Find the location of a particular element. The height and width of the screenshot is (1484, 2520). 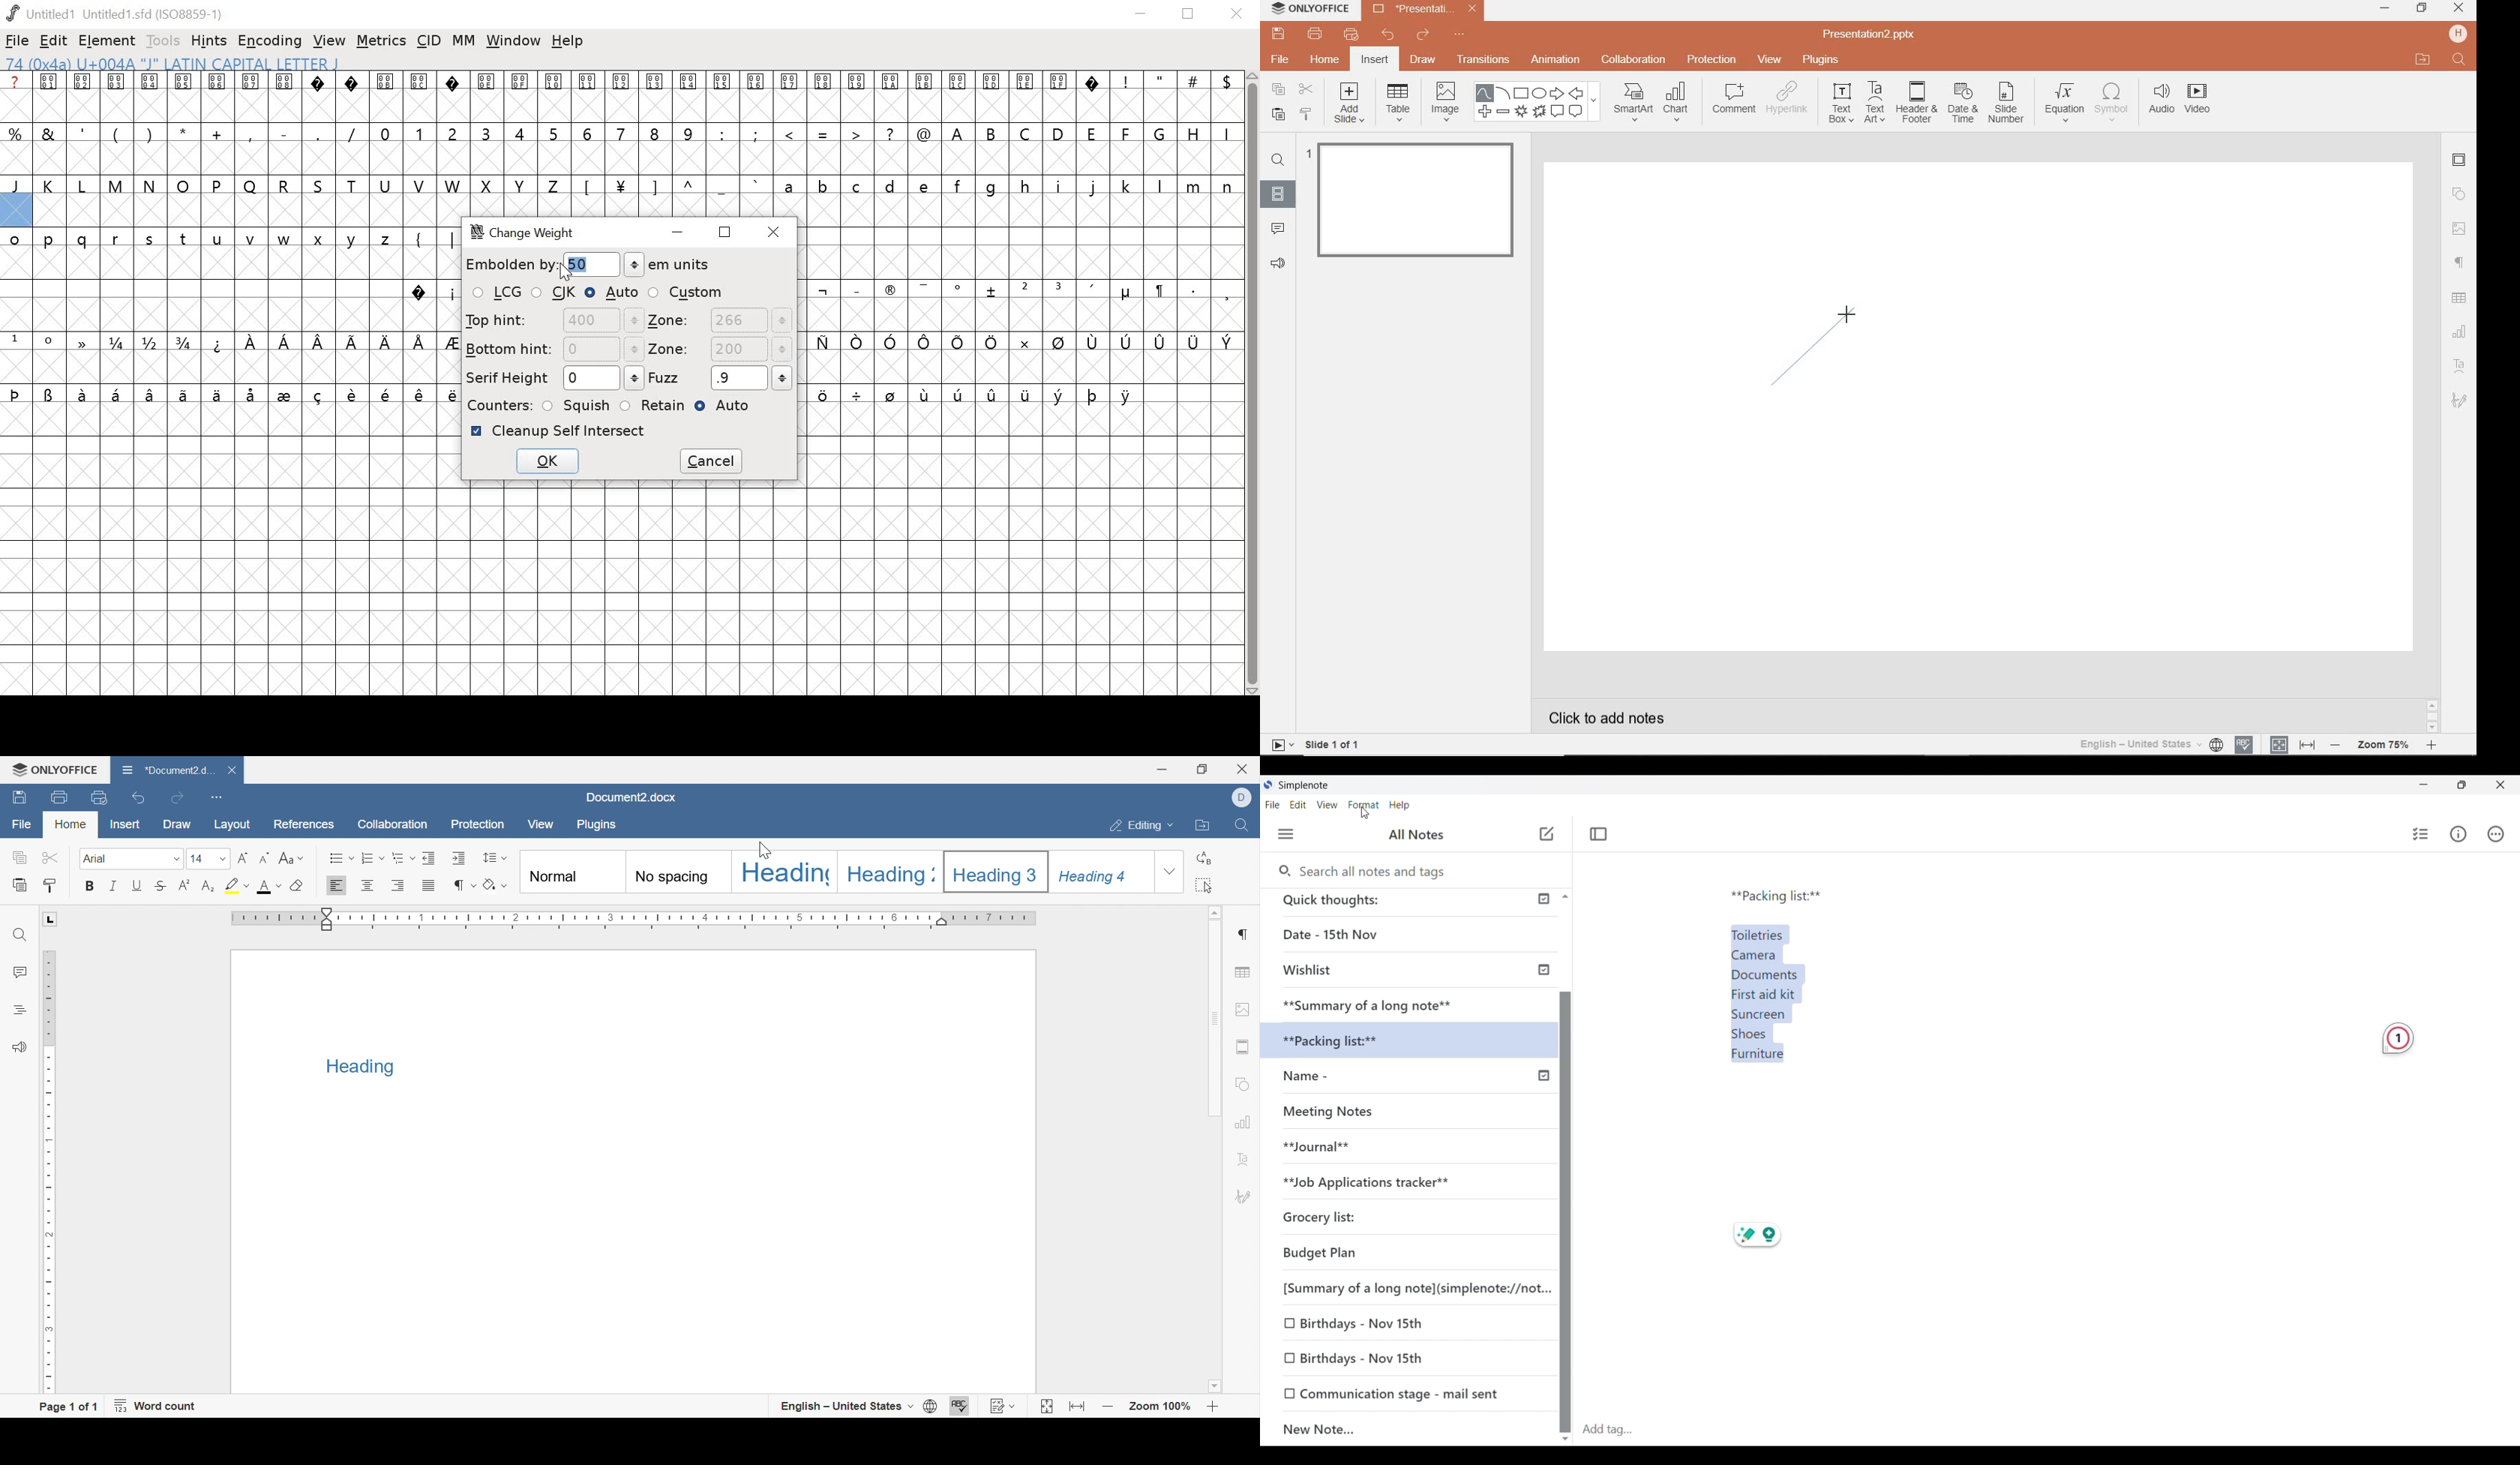

SERIF HEIGHT is located at coordinates (552, 379).